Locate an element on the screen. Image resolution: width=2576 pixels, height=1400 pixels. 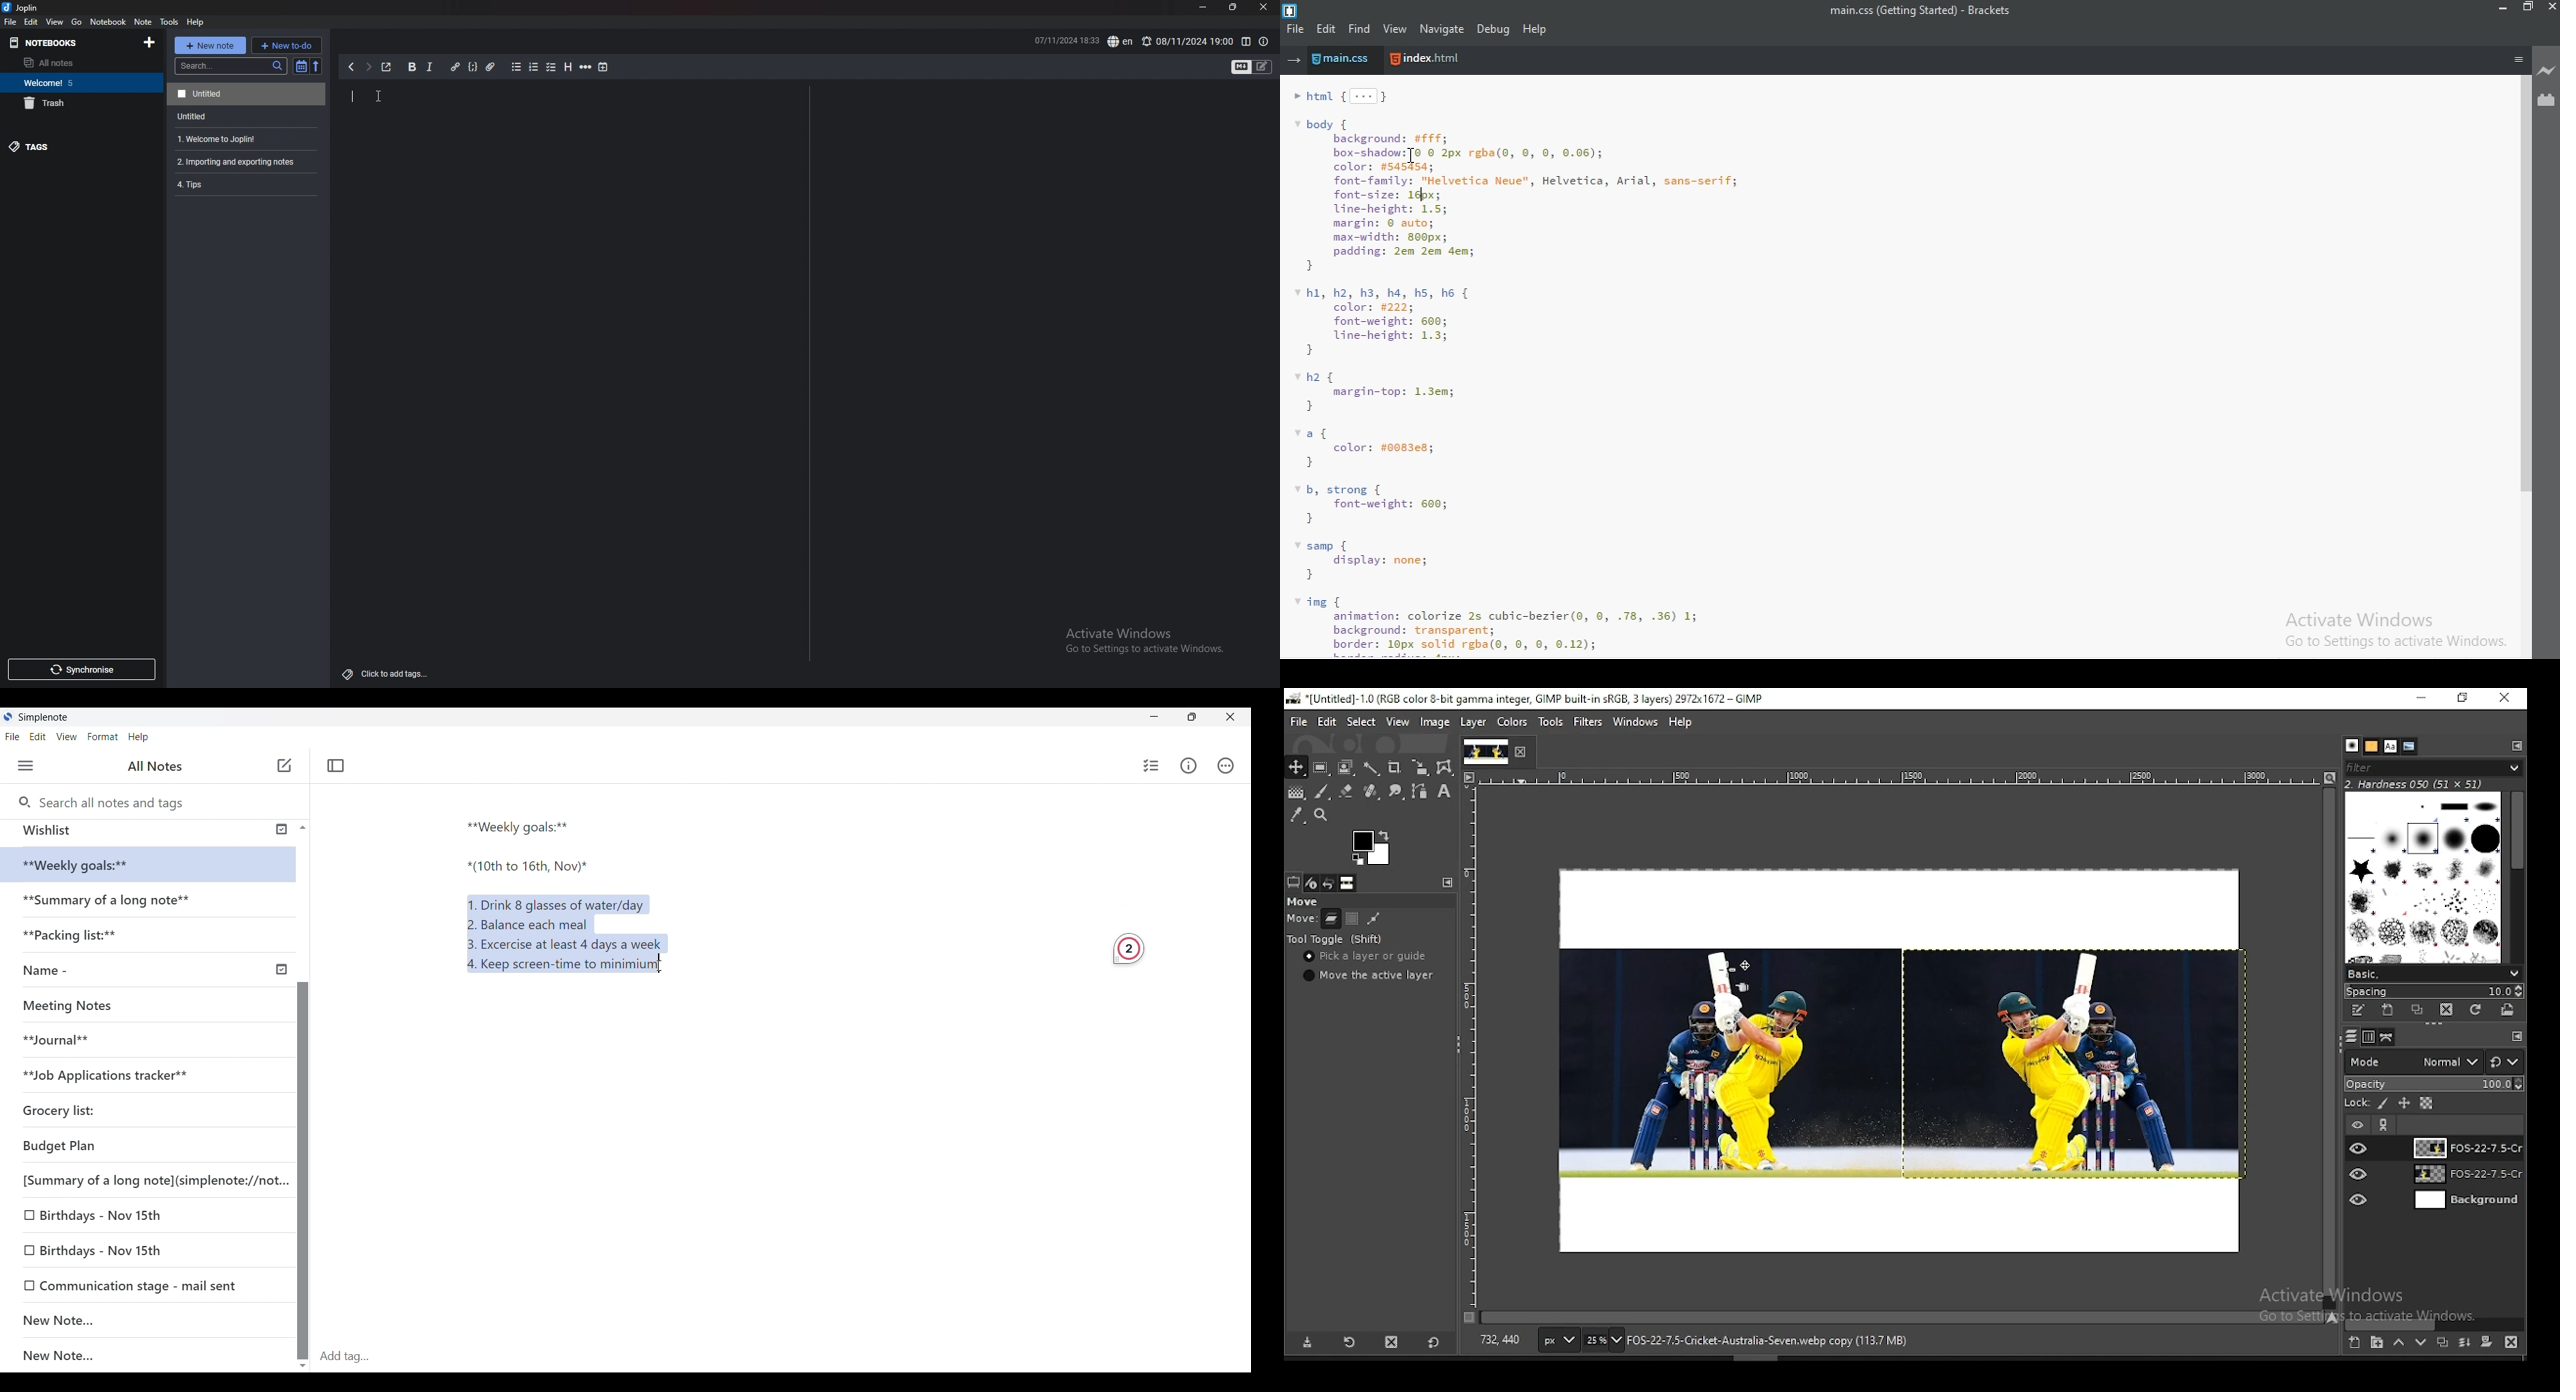
code is located at coordinates (473, 67).